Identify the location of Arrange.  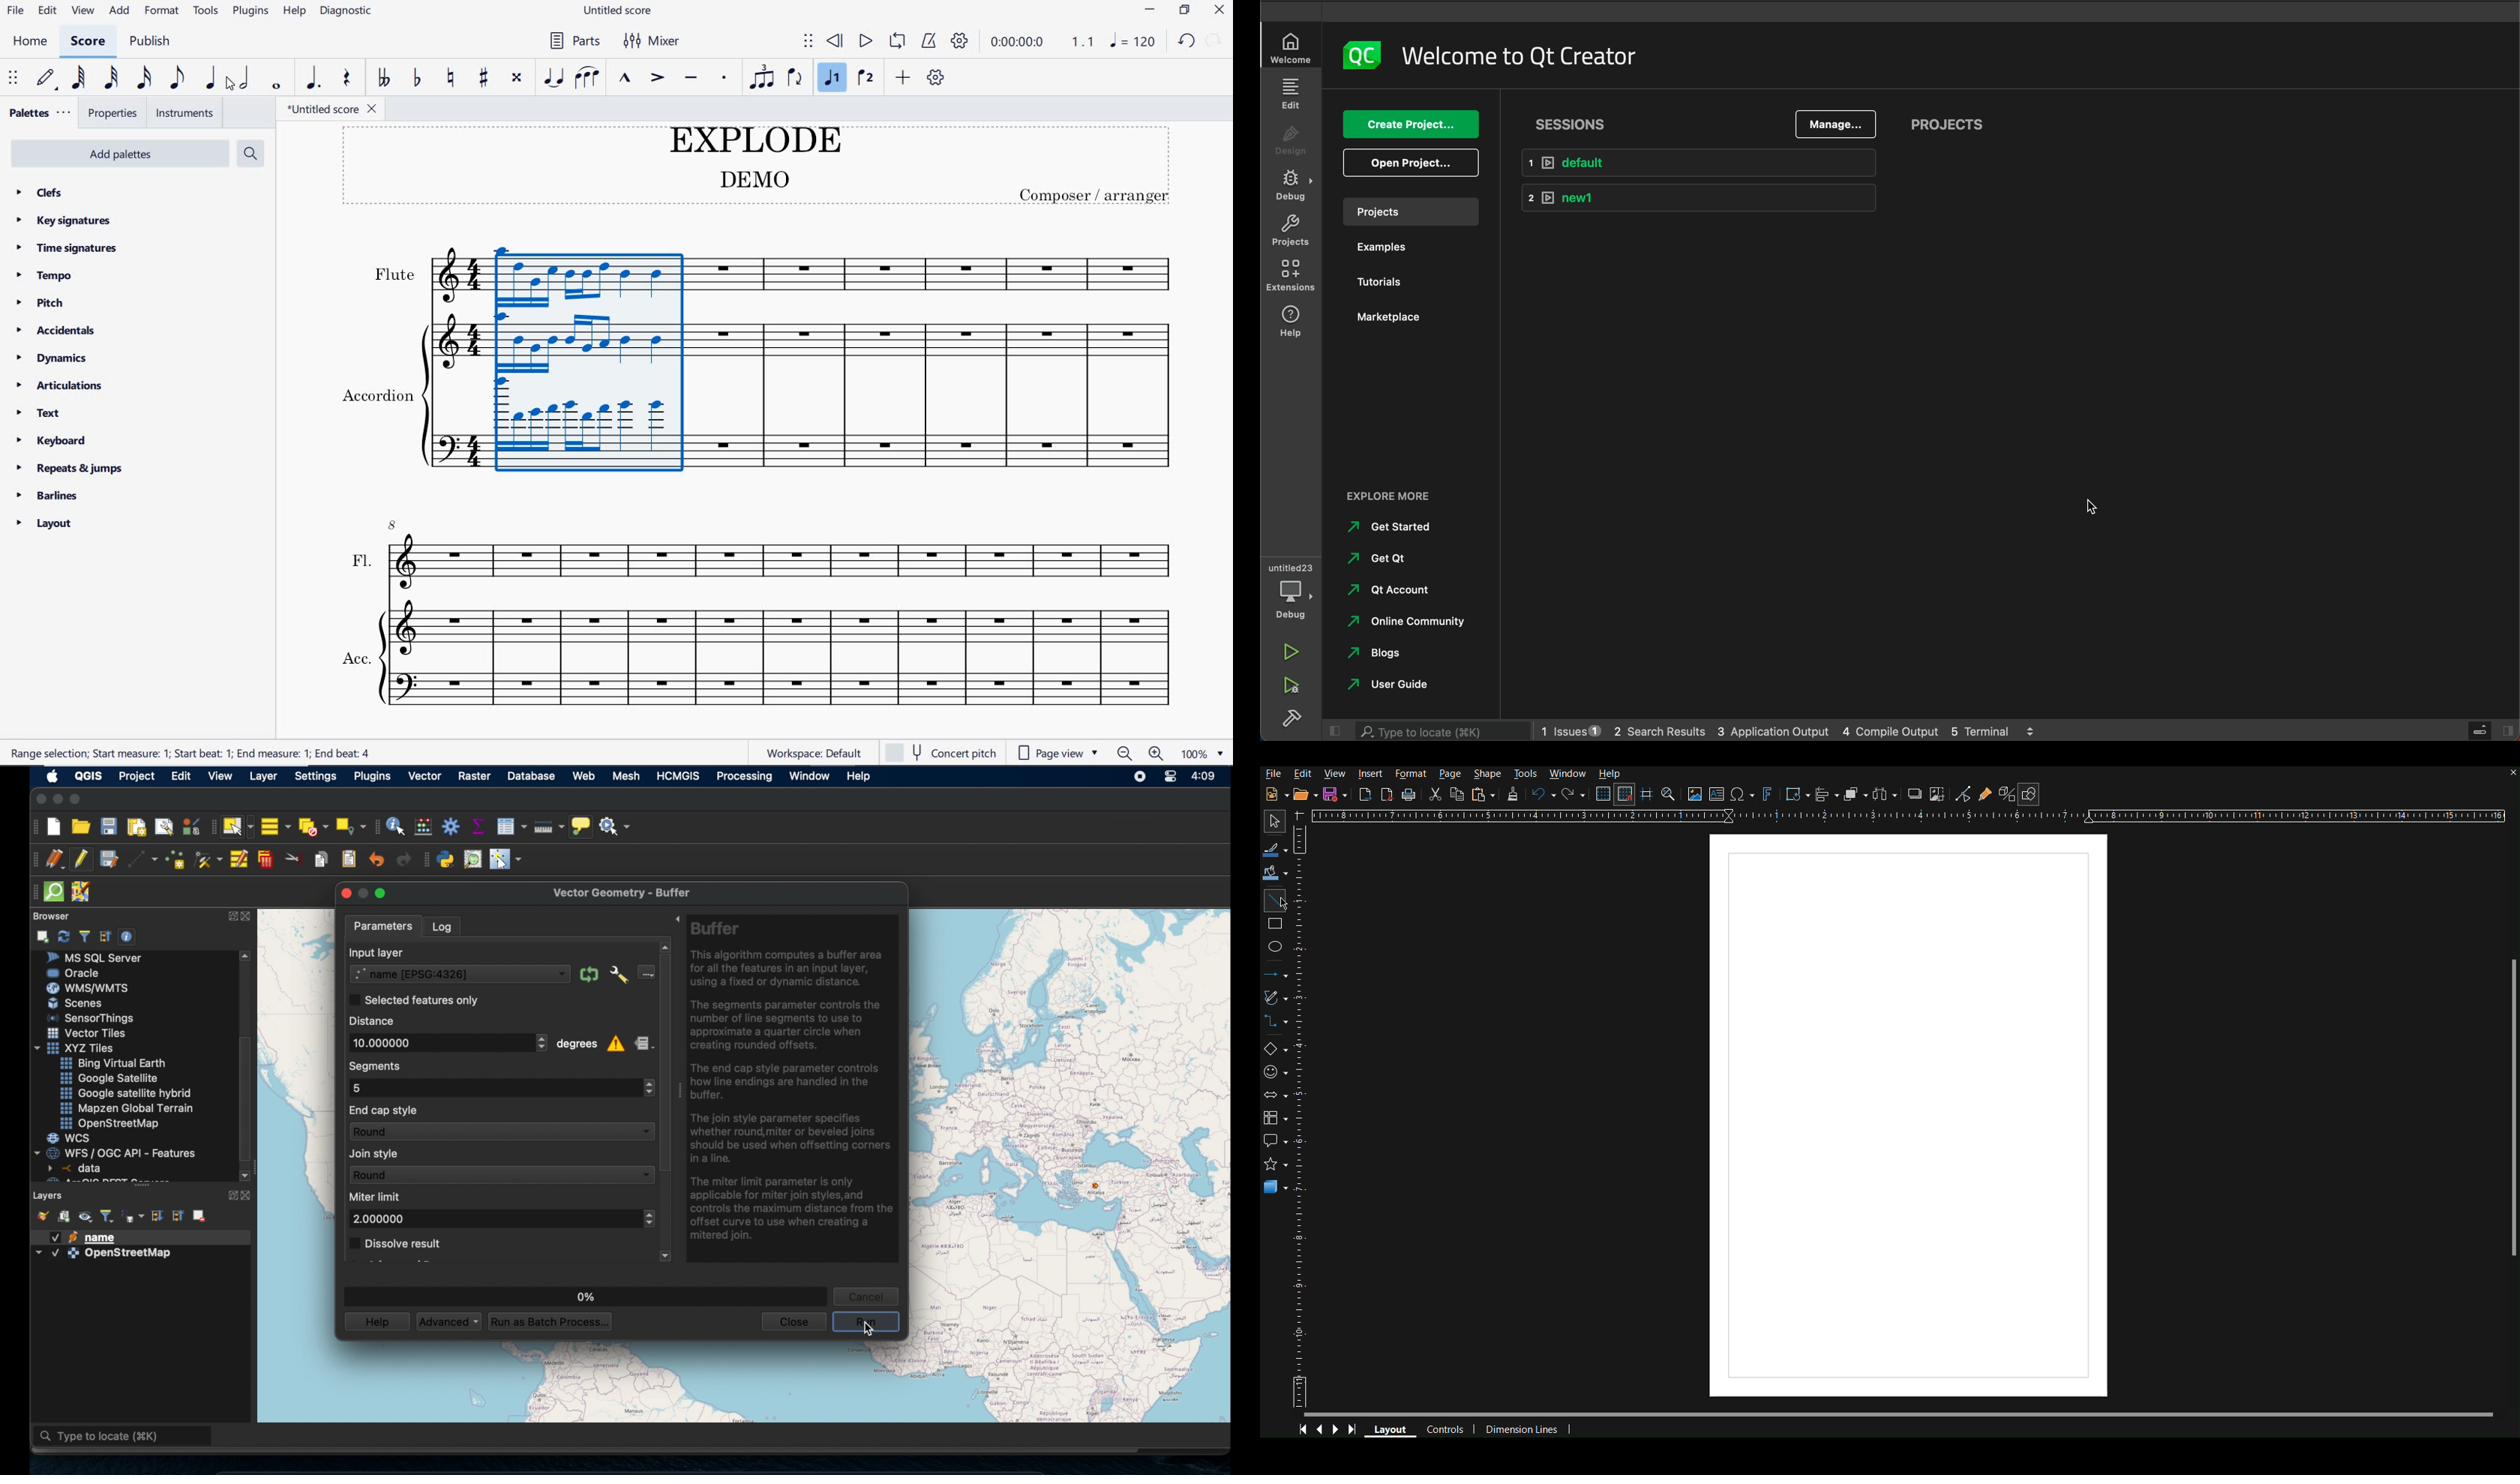
(1857, 794).